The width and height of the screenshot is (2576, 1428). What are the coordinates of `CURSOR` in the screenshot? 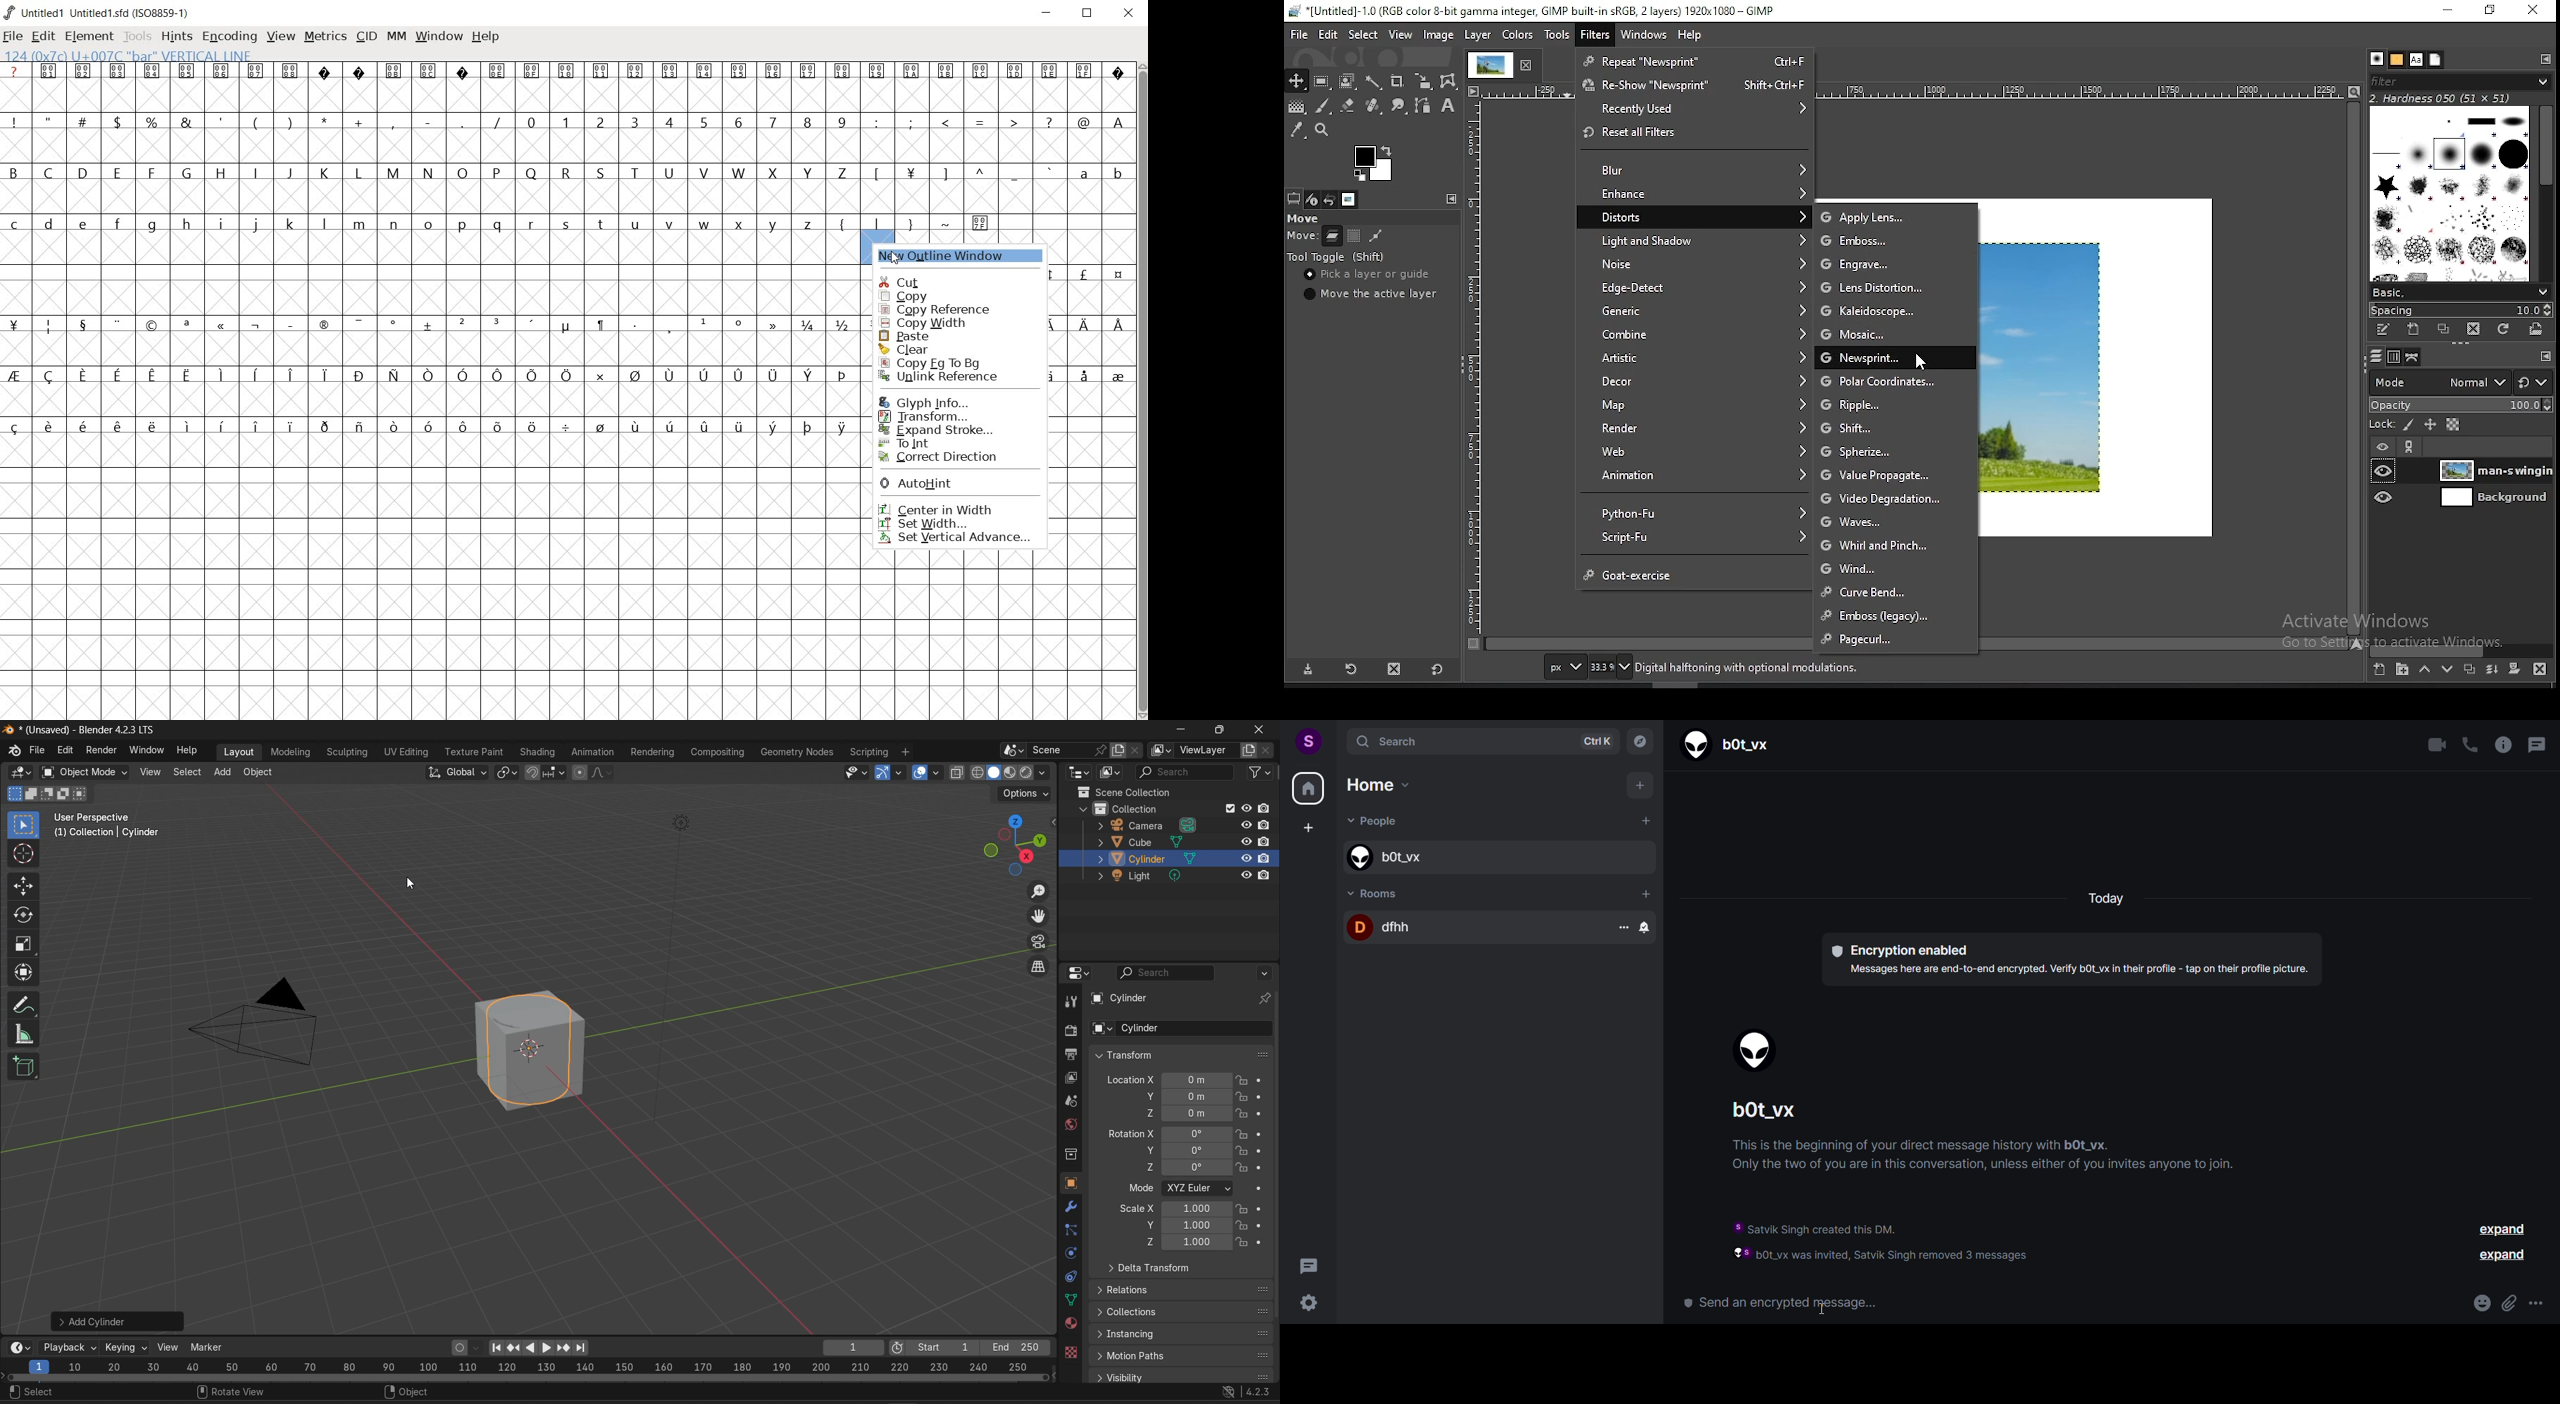 It's located at (895, 254).